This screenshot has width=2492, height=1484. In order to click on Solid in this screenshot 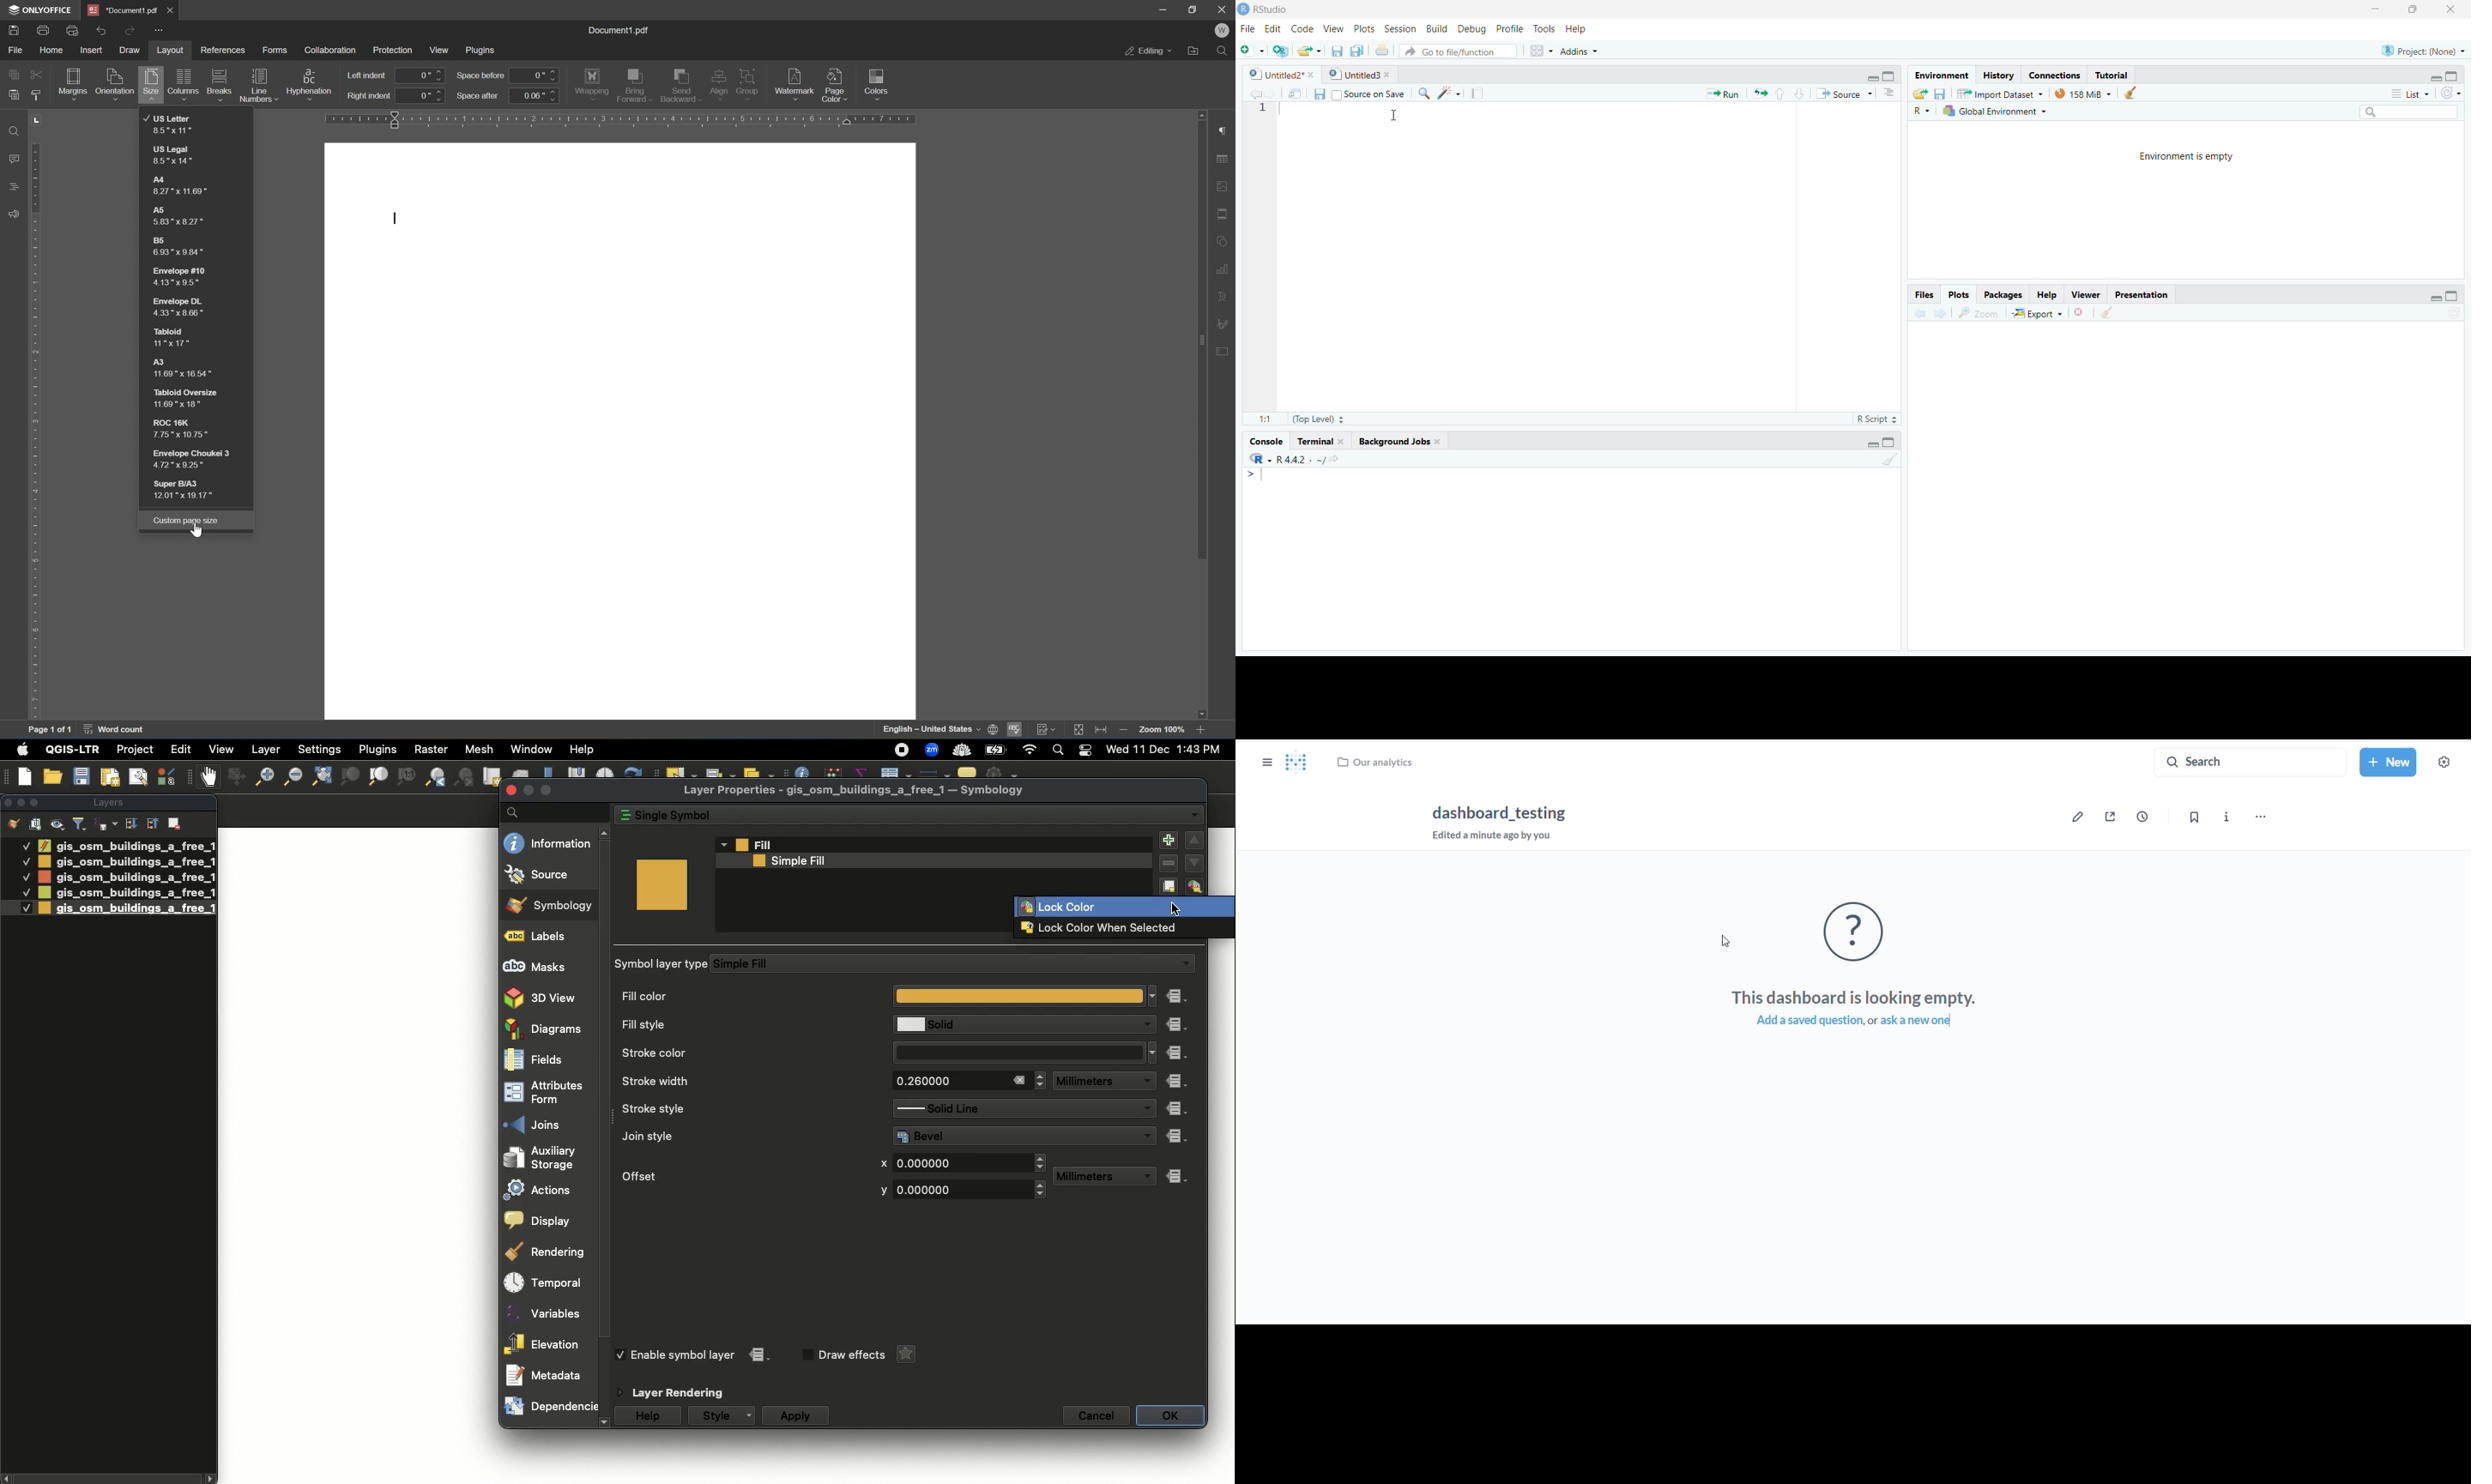, I will do `click(1010, 1024)`.